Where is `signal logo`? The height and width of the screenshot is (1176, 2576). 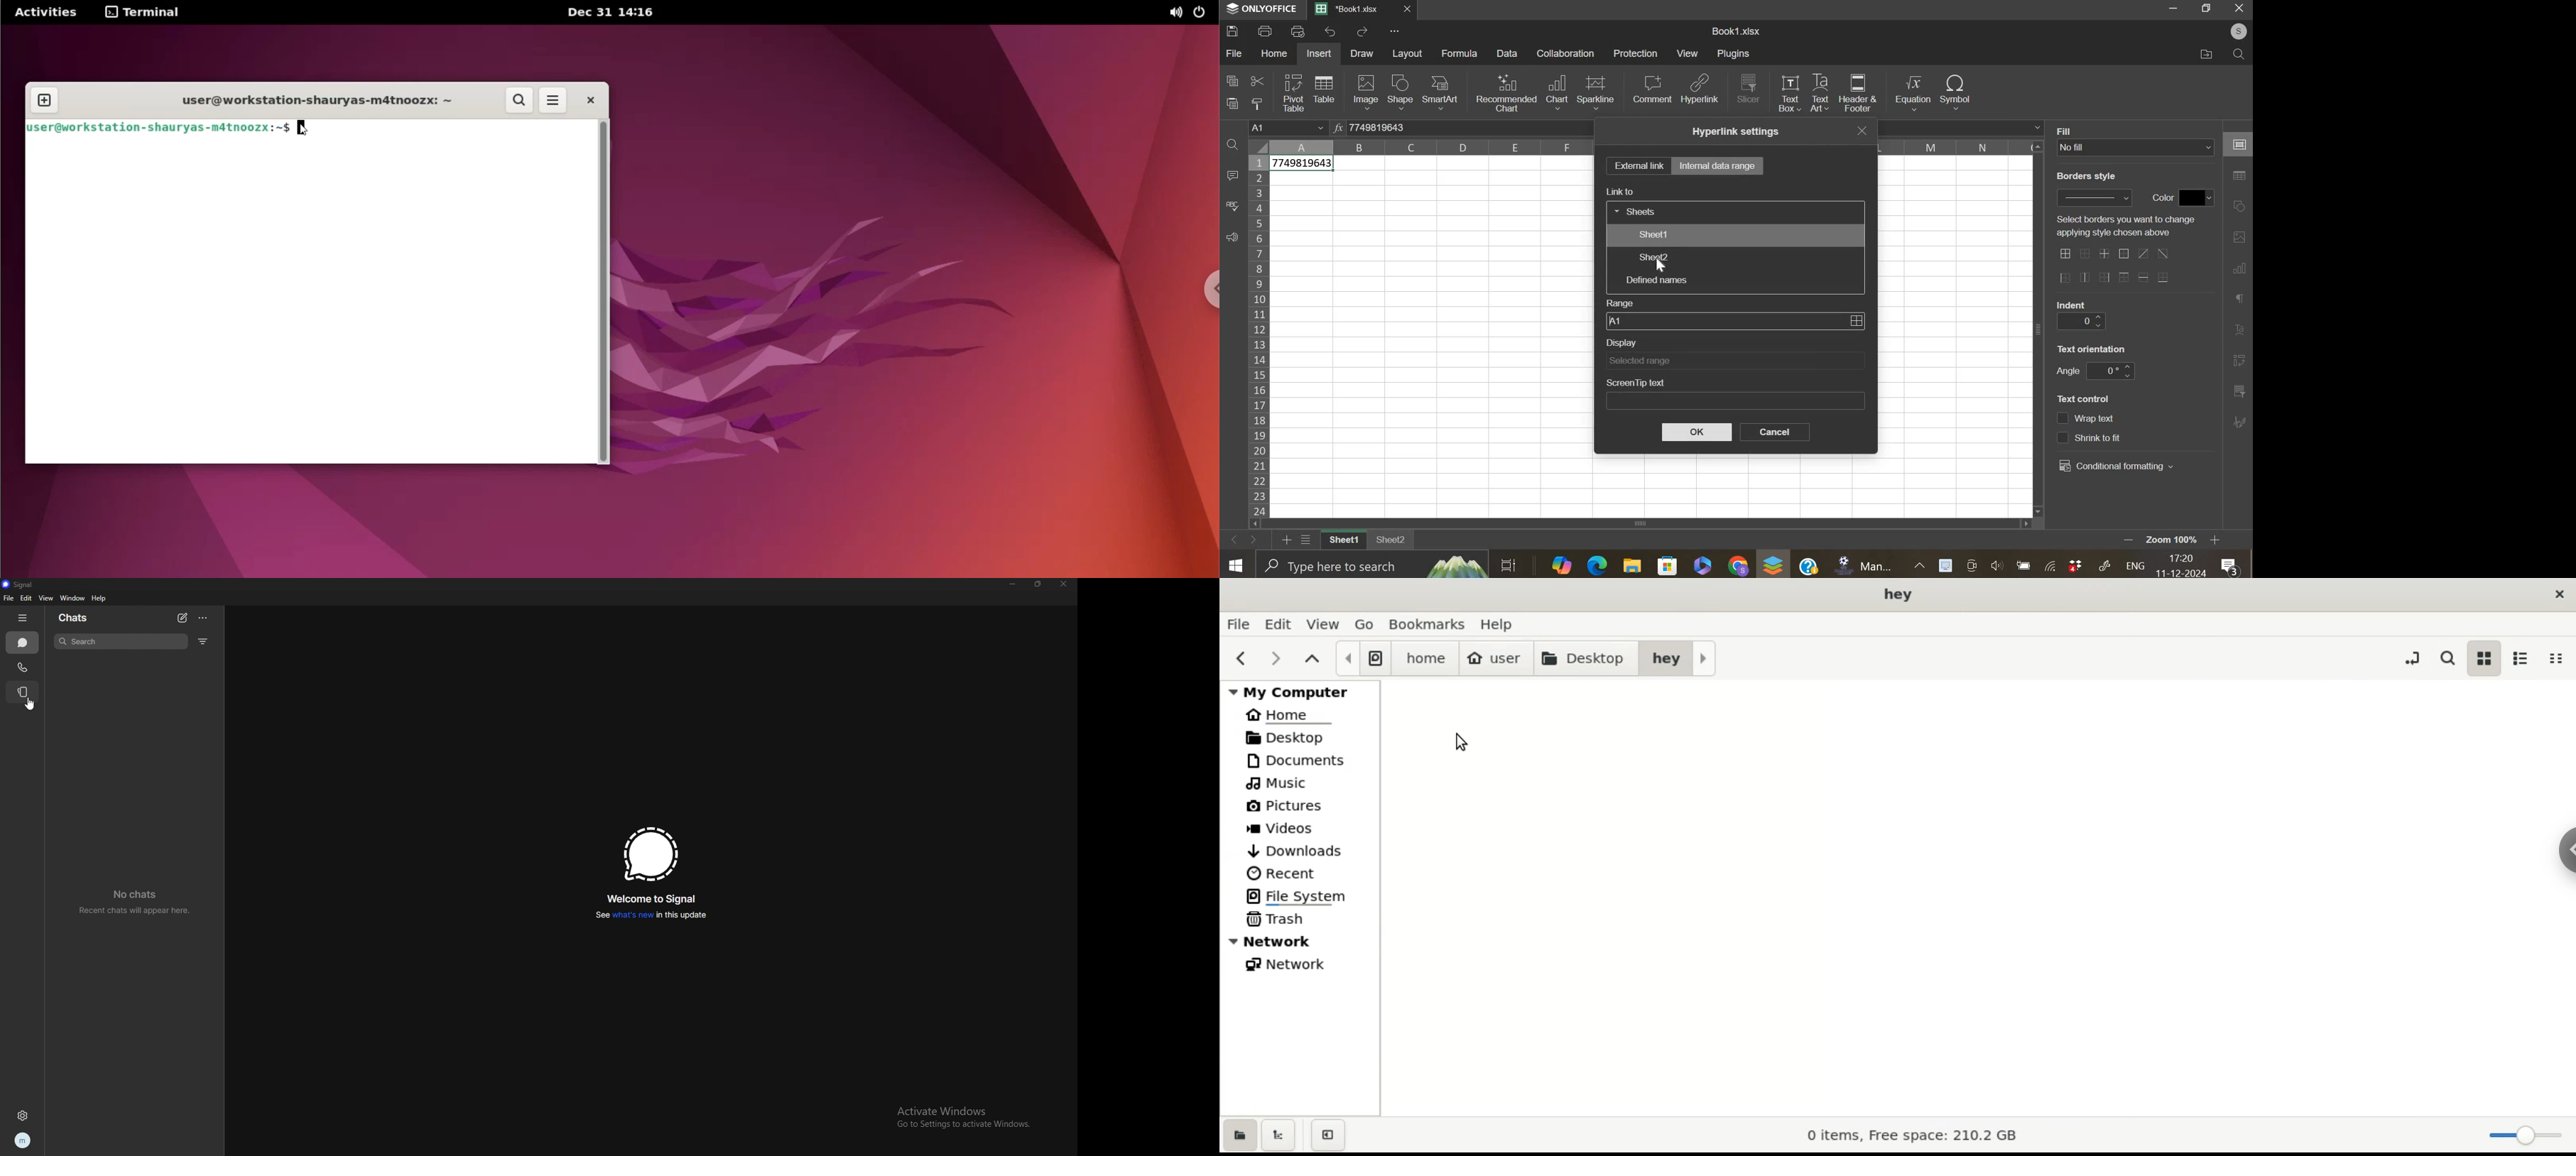
signal logo is located at coordinates (649, 855).